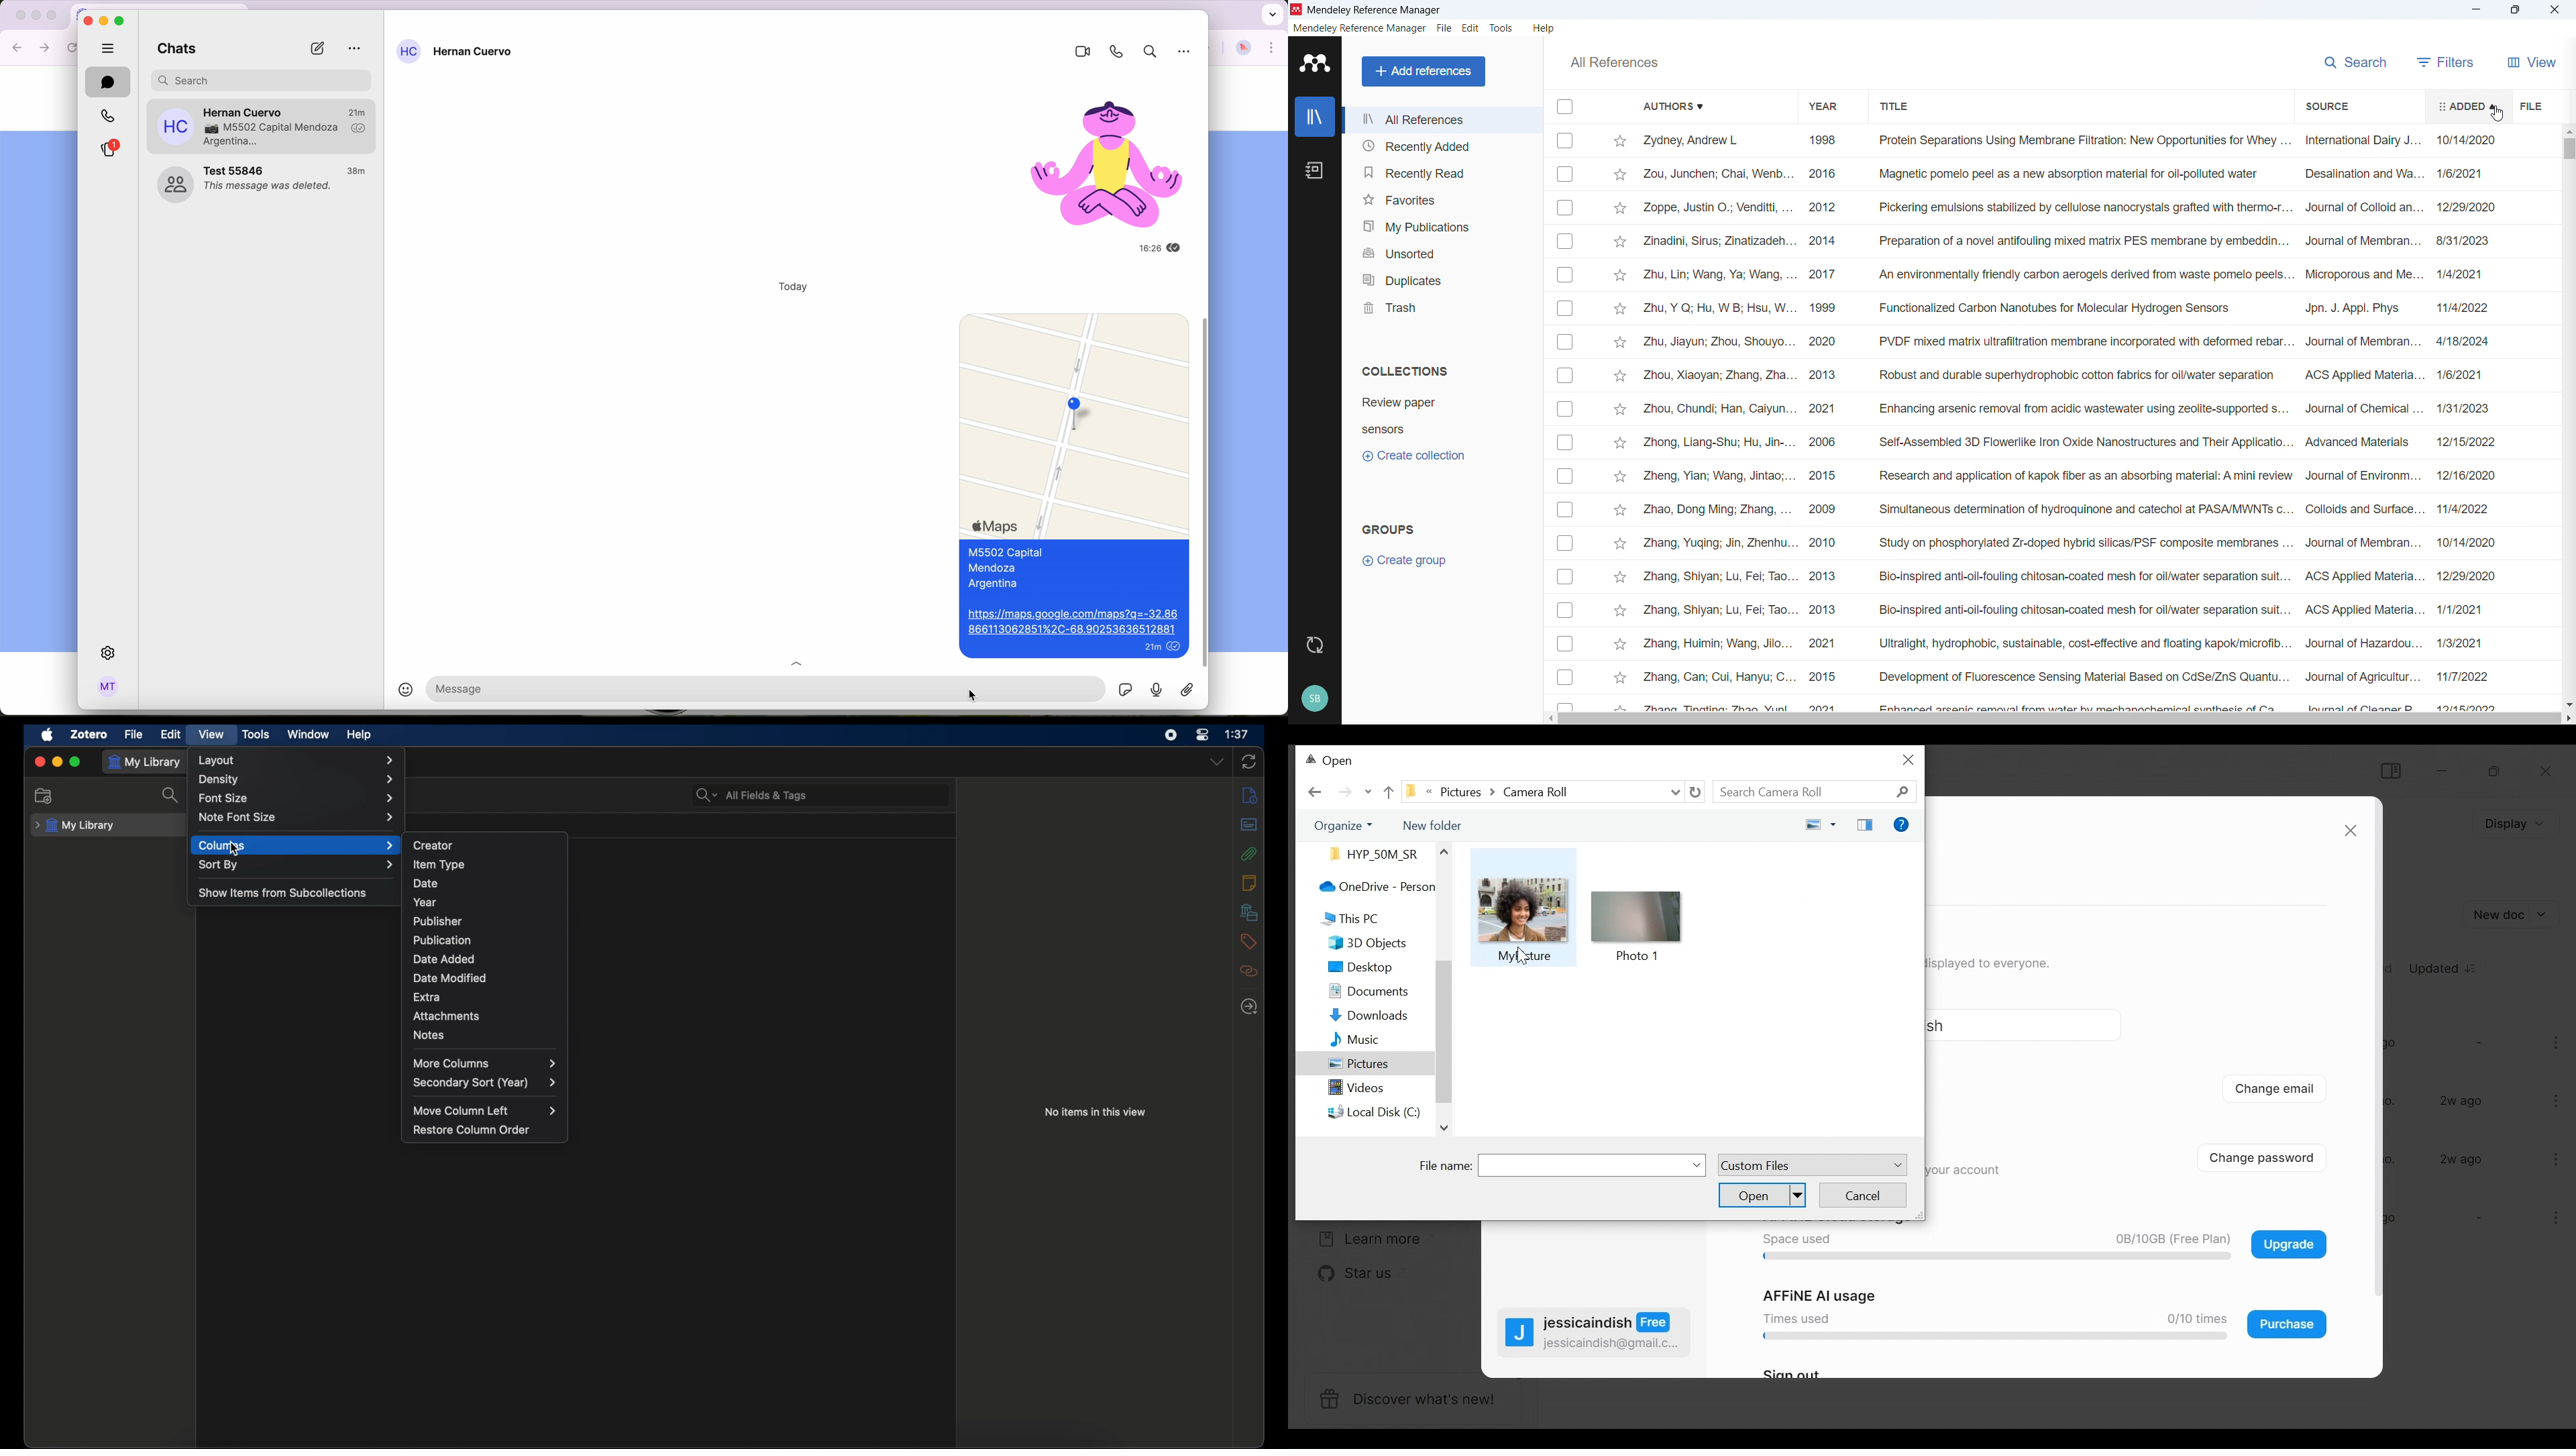 The height and width of the screenshot is (1456, 2576). Describe the element at coordinates (298, 817) in the screenshot. I see `note font size` at that location.